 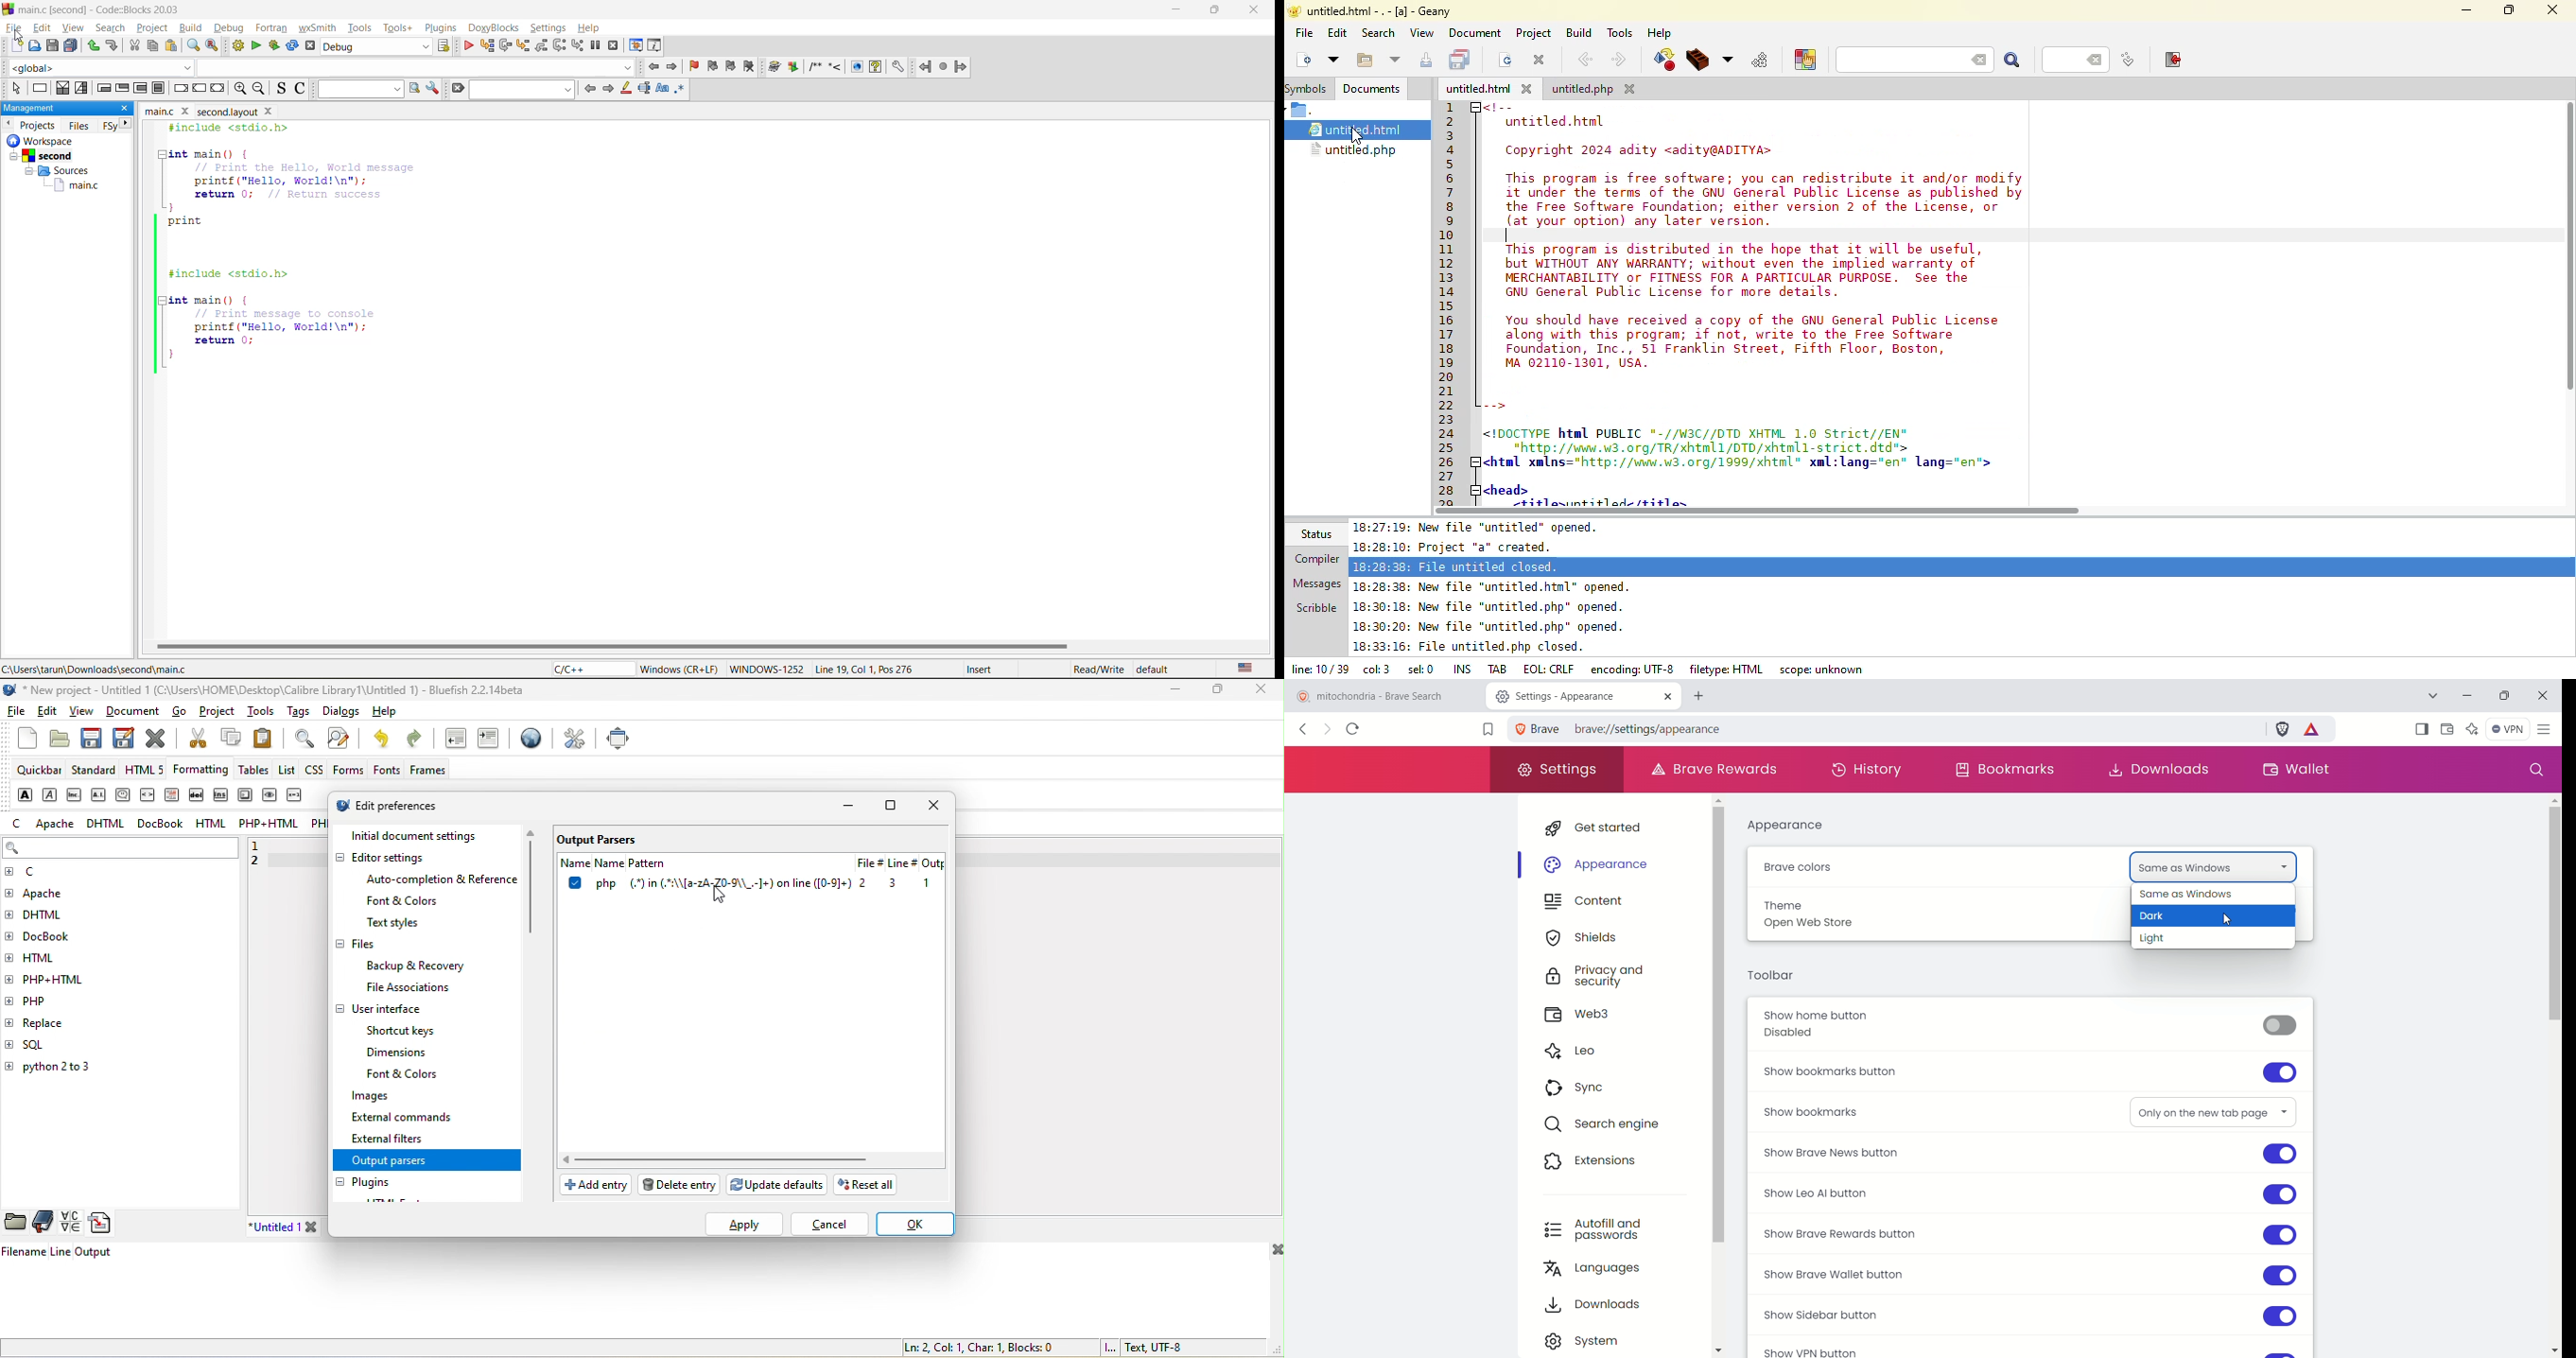 What do you see at coordinates (101, 795) in the screenshot?
I see `acronym` at bounding box center [101, 795].